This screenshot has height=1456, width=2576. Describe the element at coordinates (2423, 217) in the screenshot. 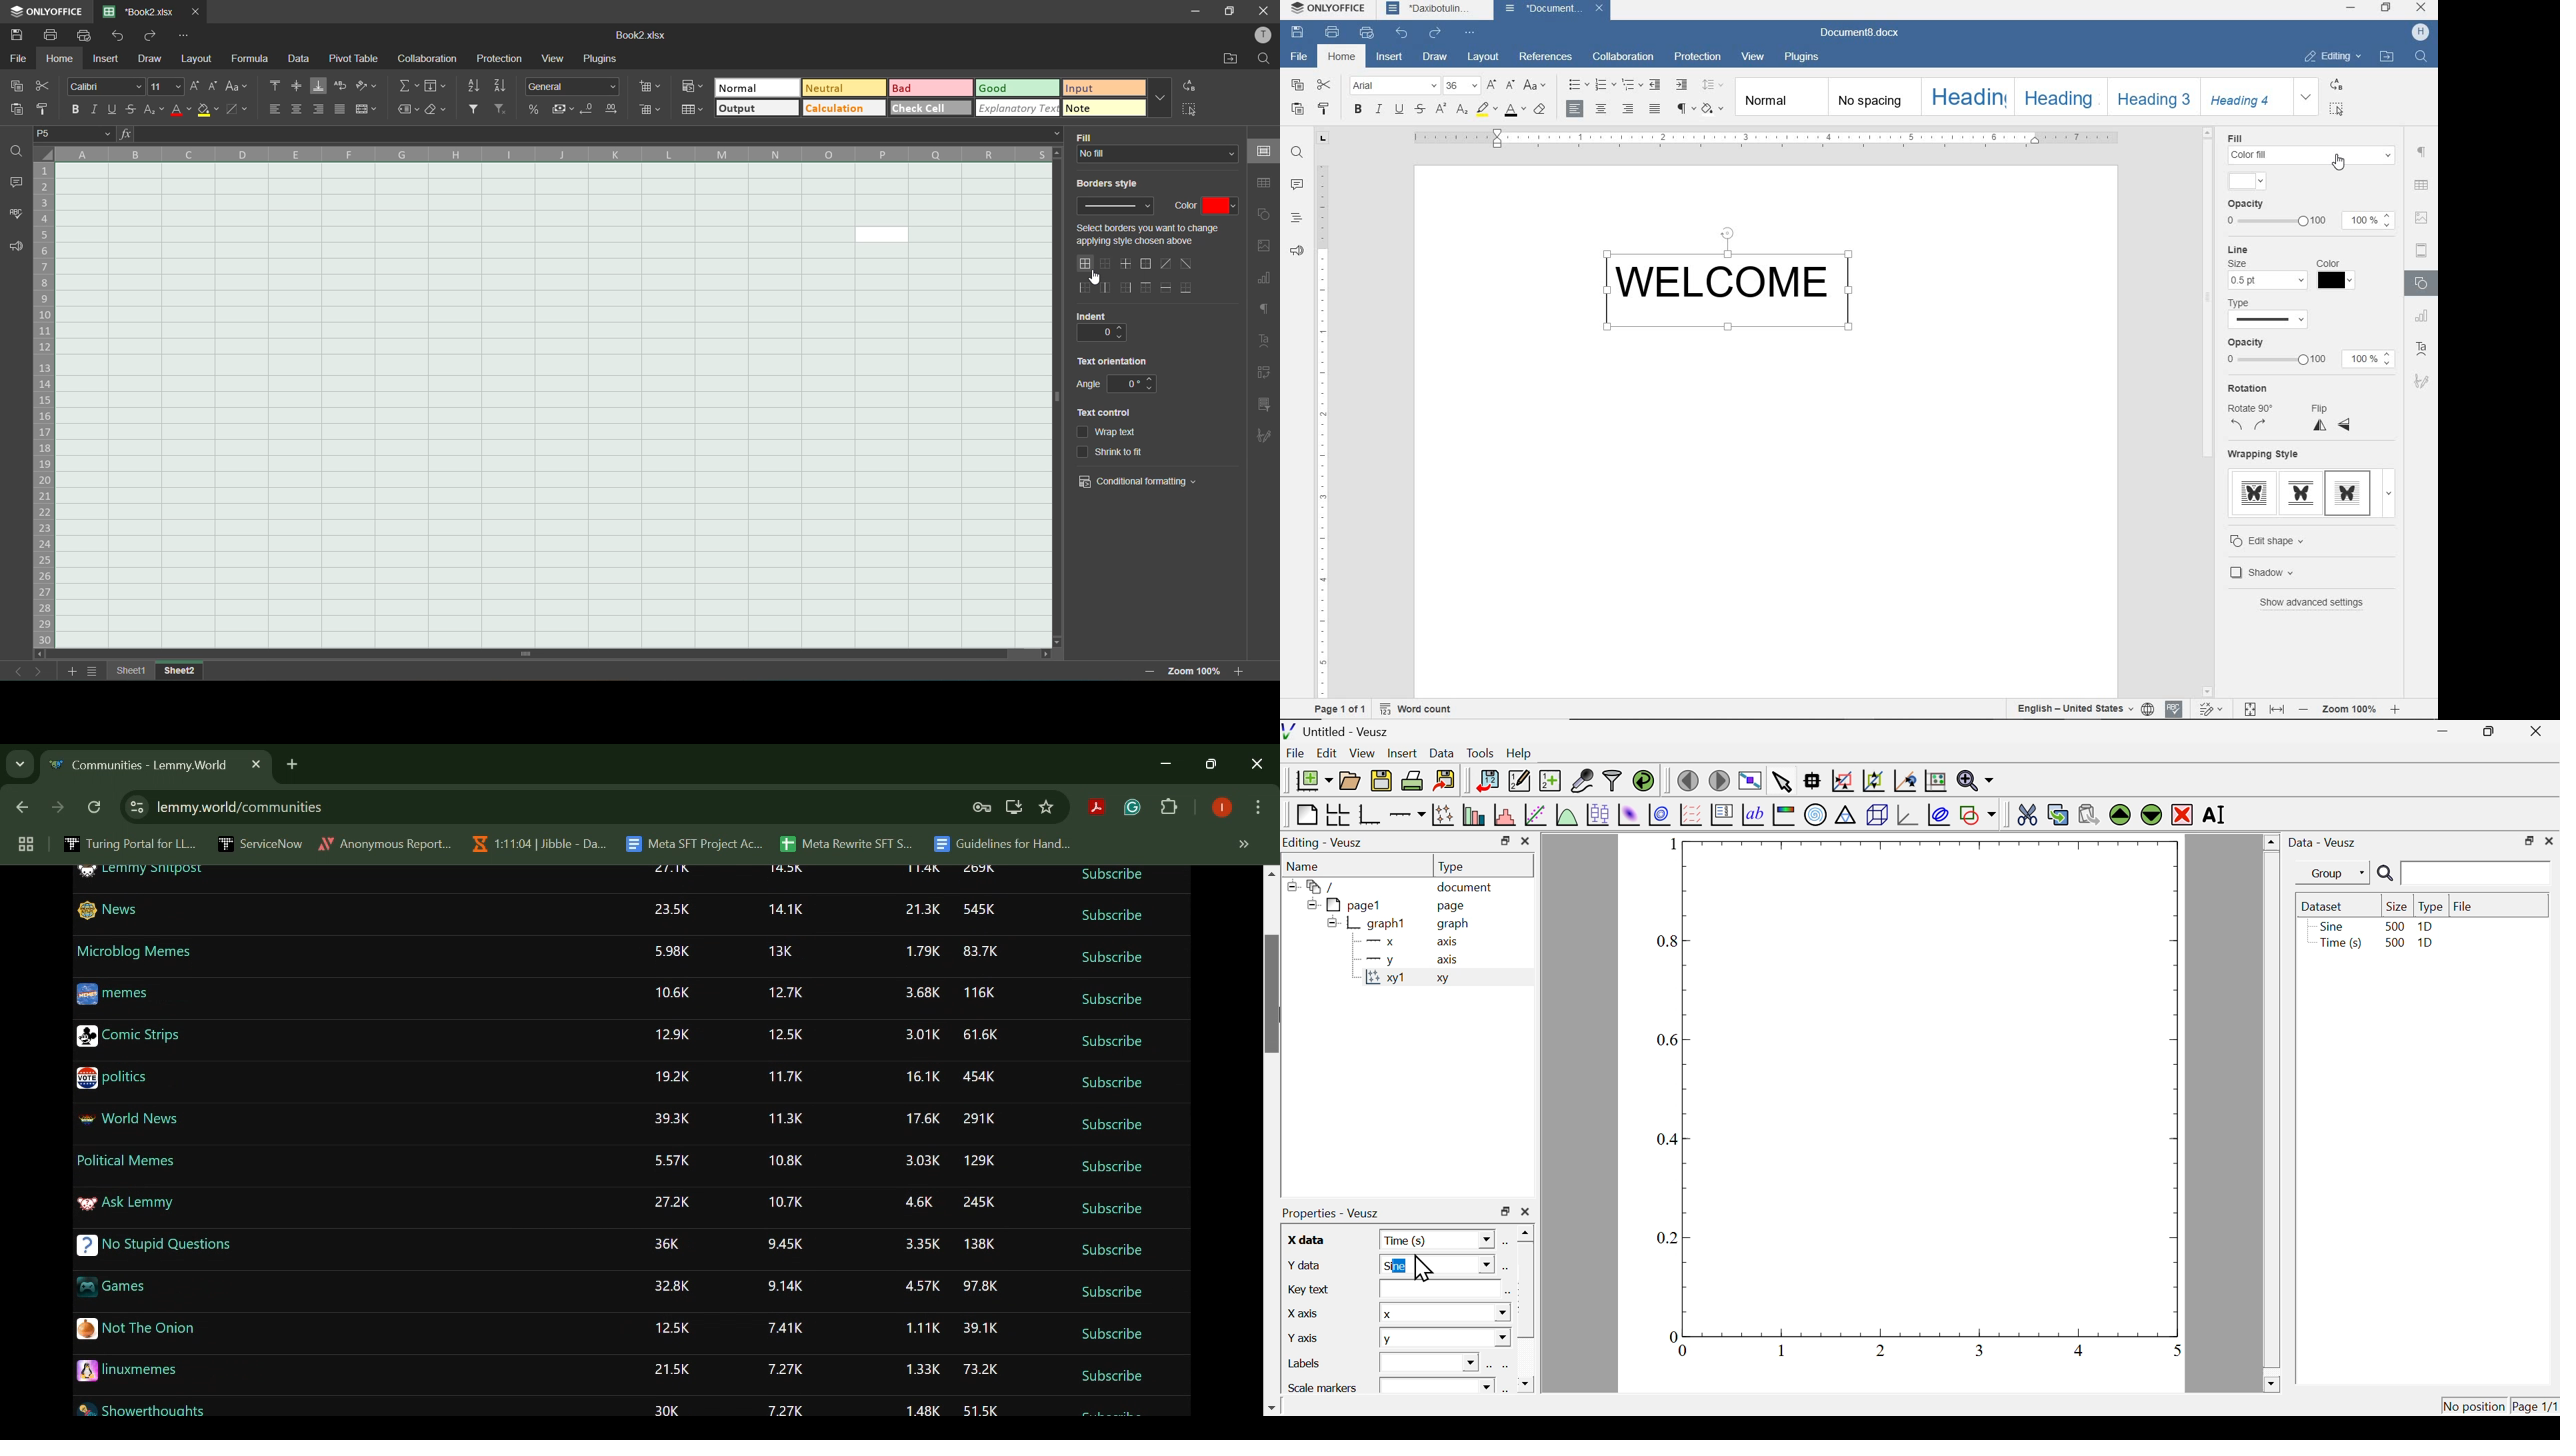

I see `IMAGE` at that location.